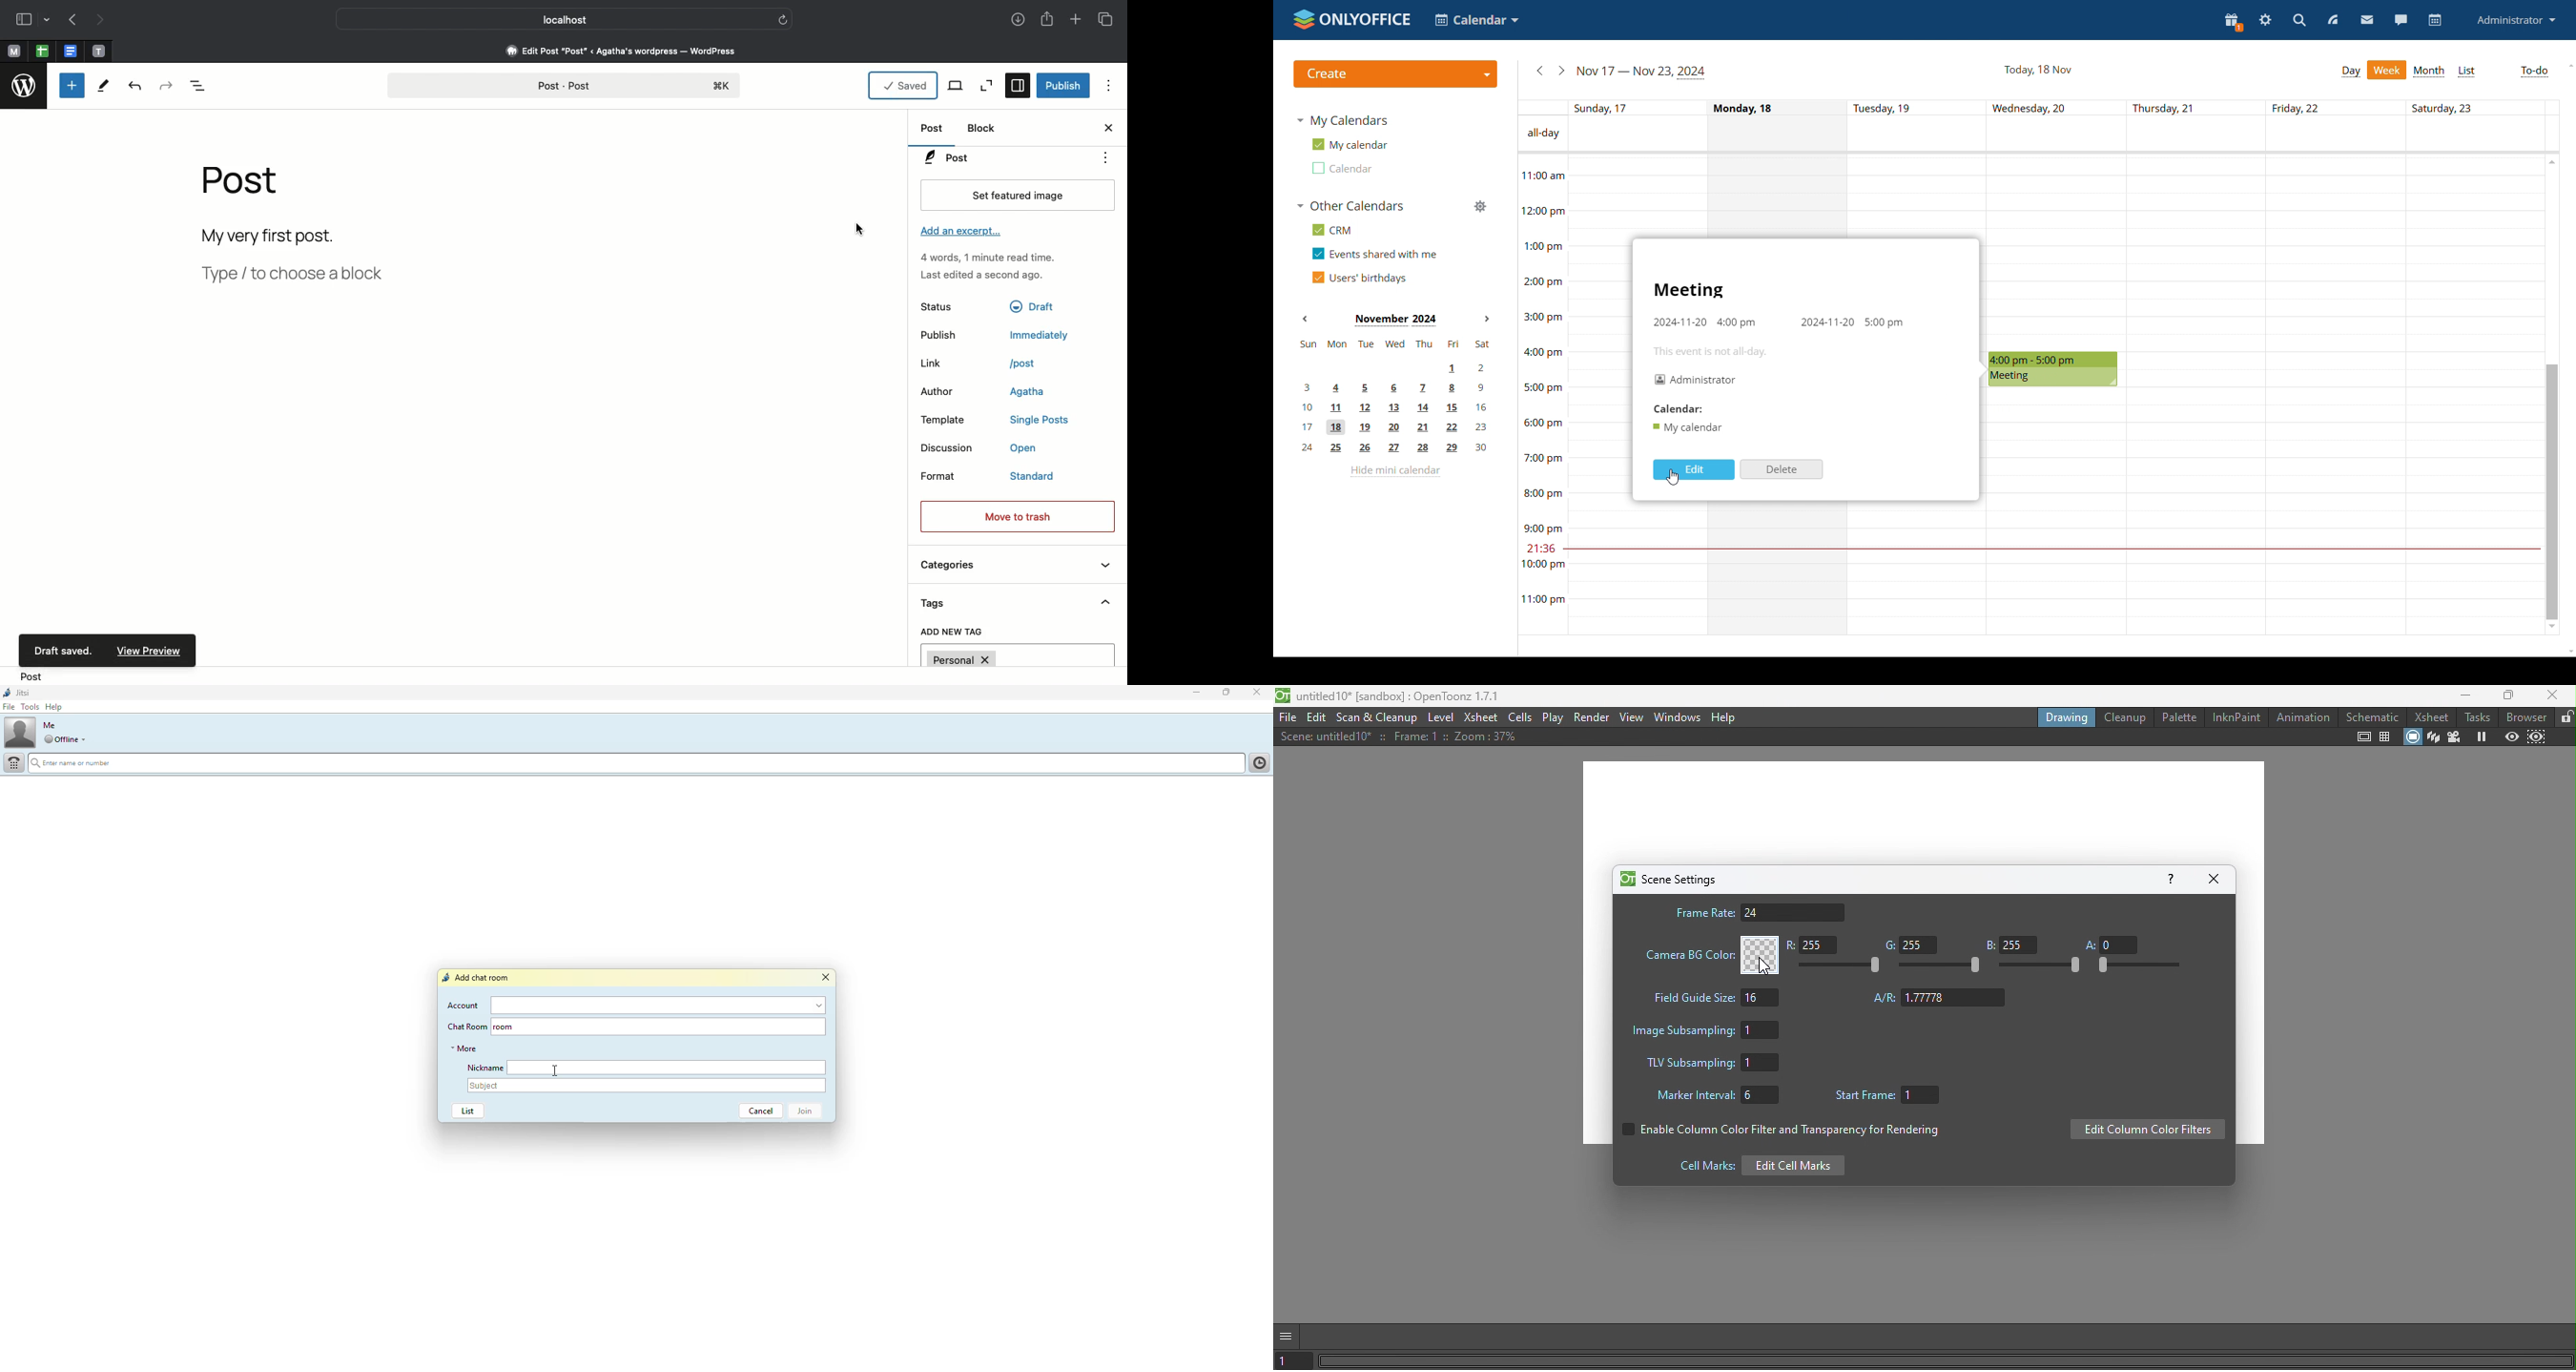 This screenshot has width=2576, height=1372. Describe the element at coordinates (2336, 395) in the screenshot. I see `friday` at that location.